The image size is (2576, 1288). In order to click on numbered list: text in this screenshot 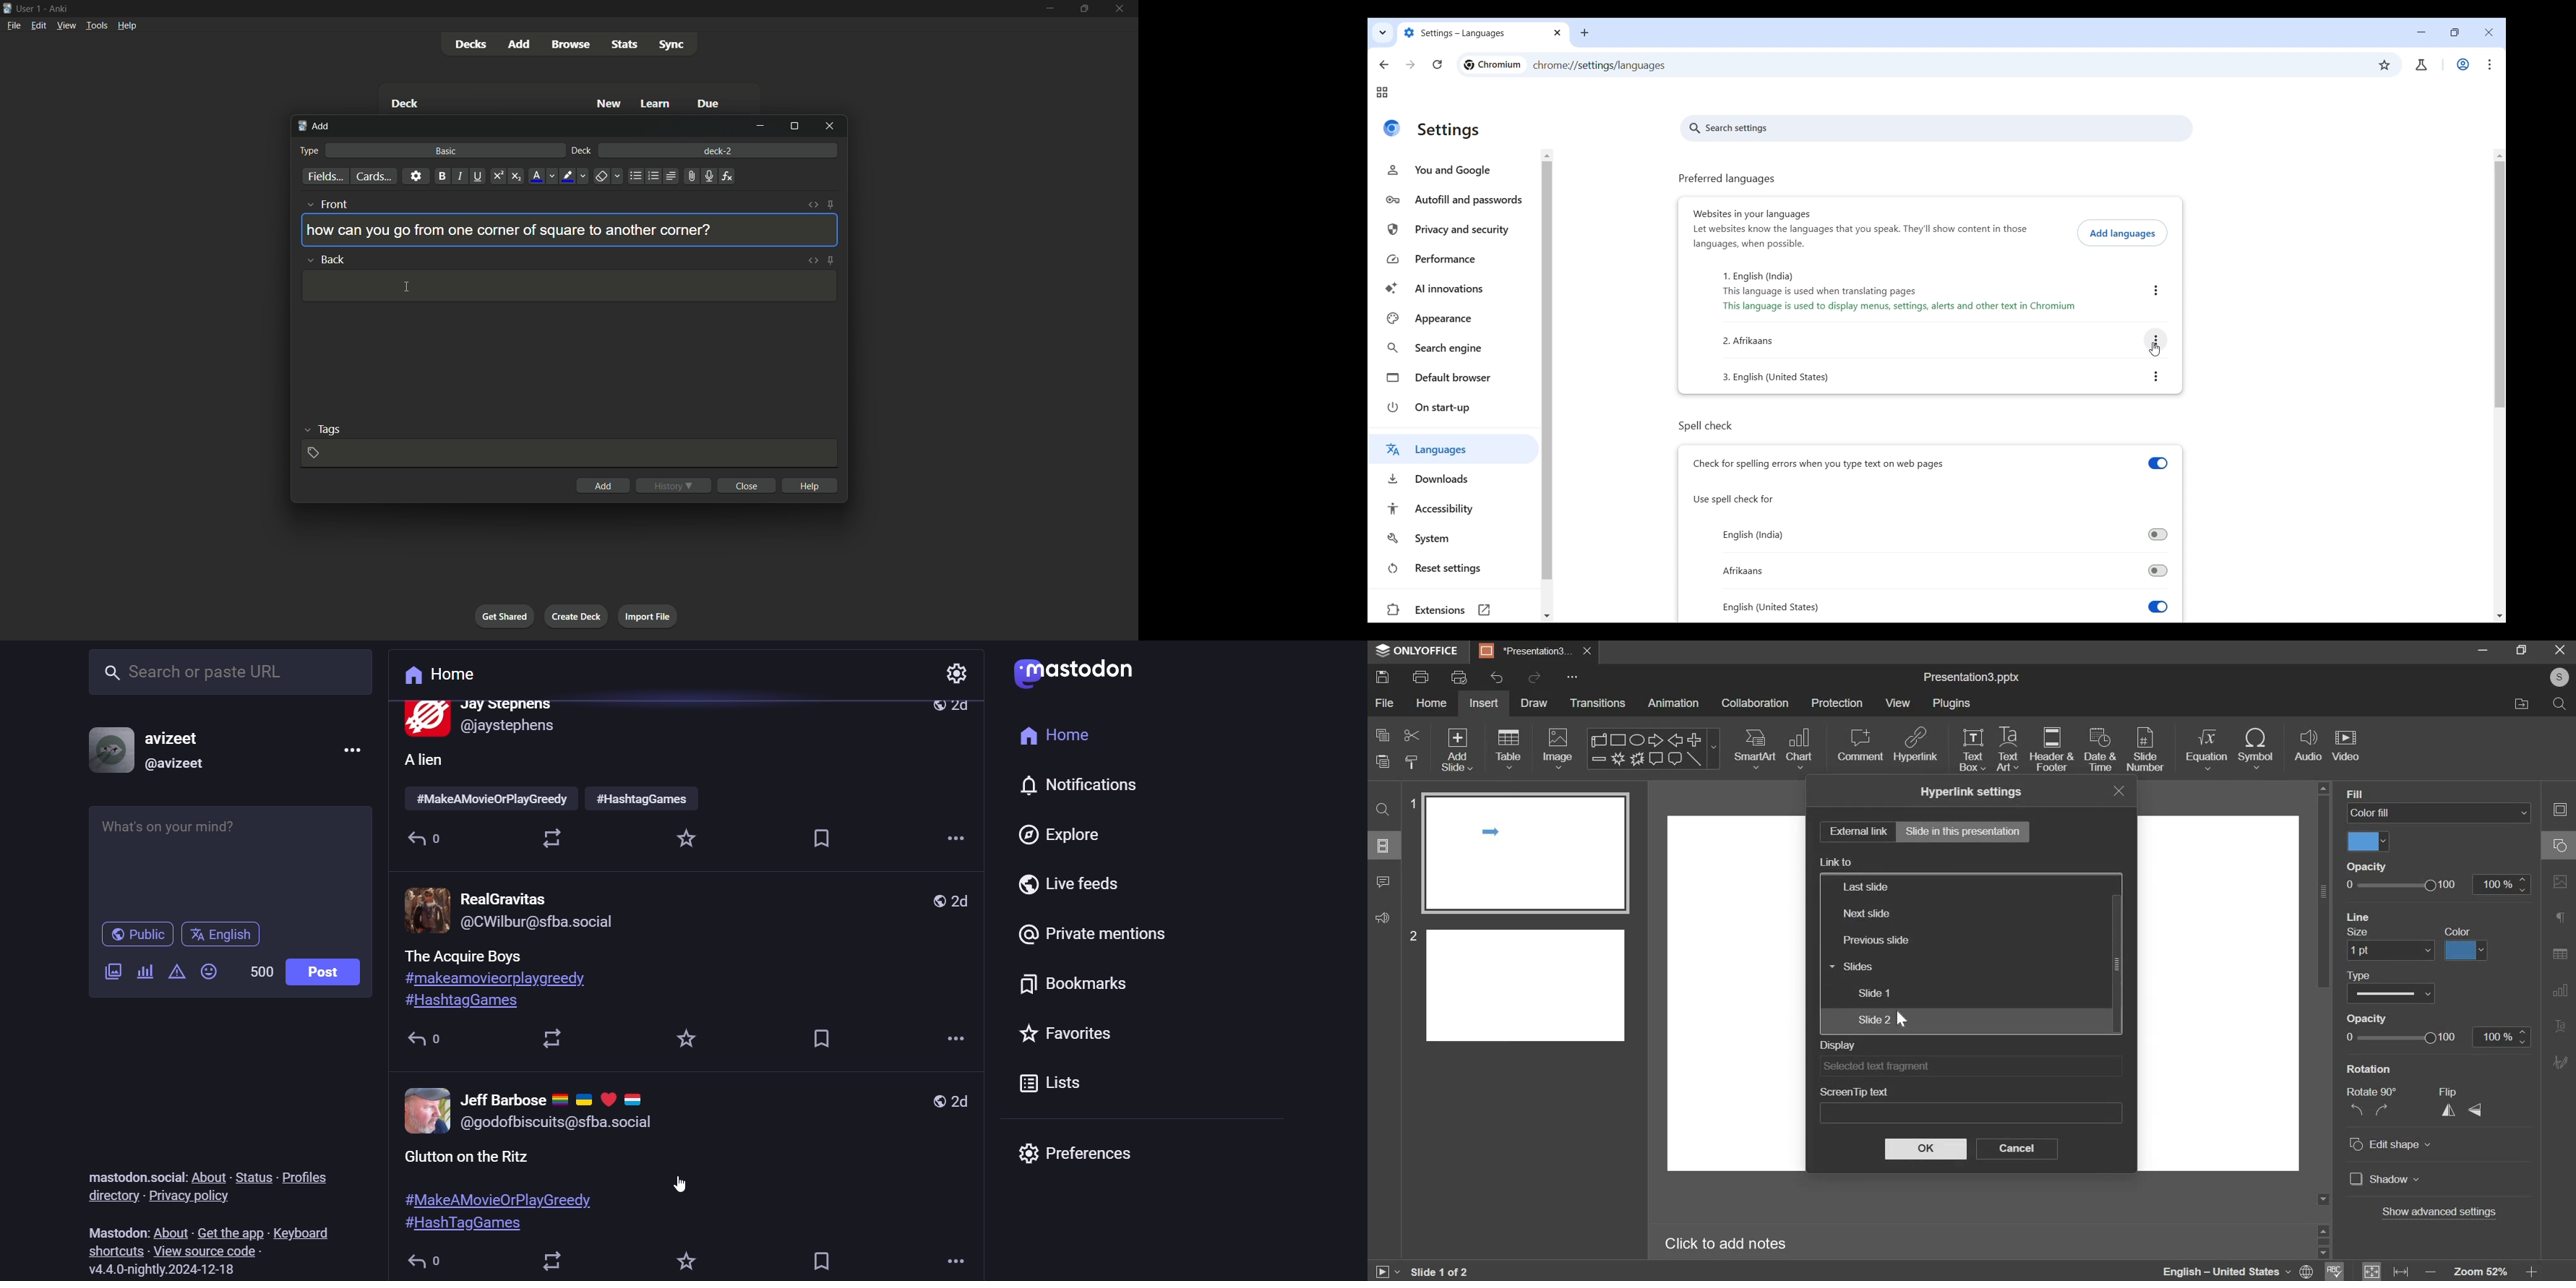, I will do `click(1749, 342)`.